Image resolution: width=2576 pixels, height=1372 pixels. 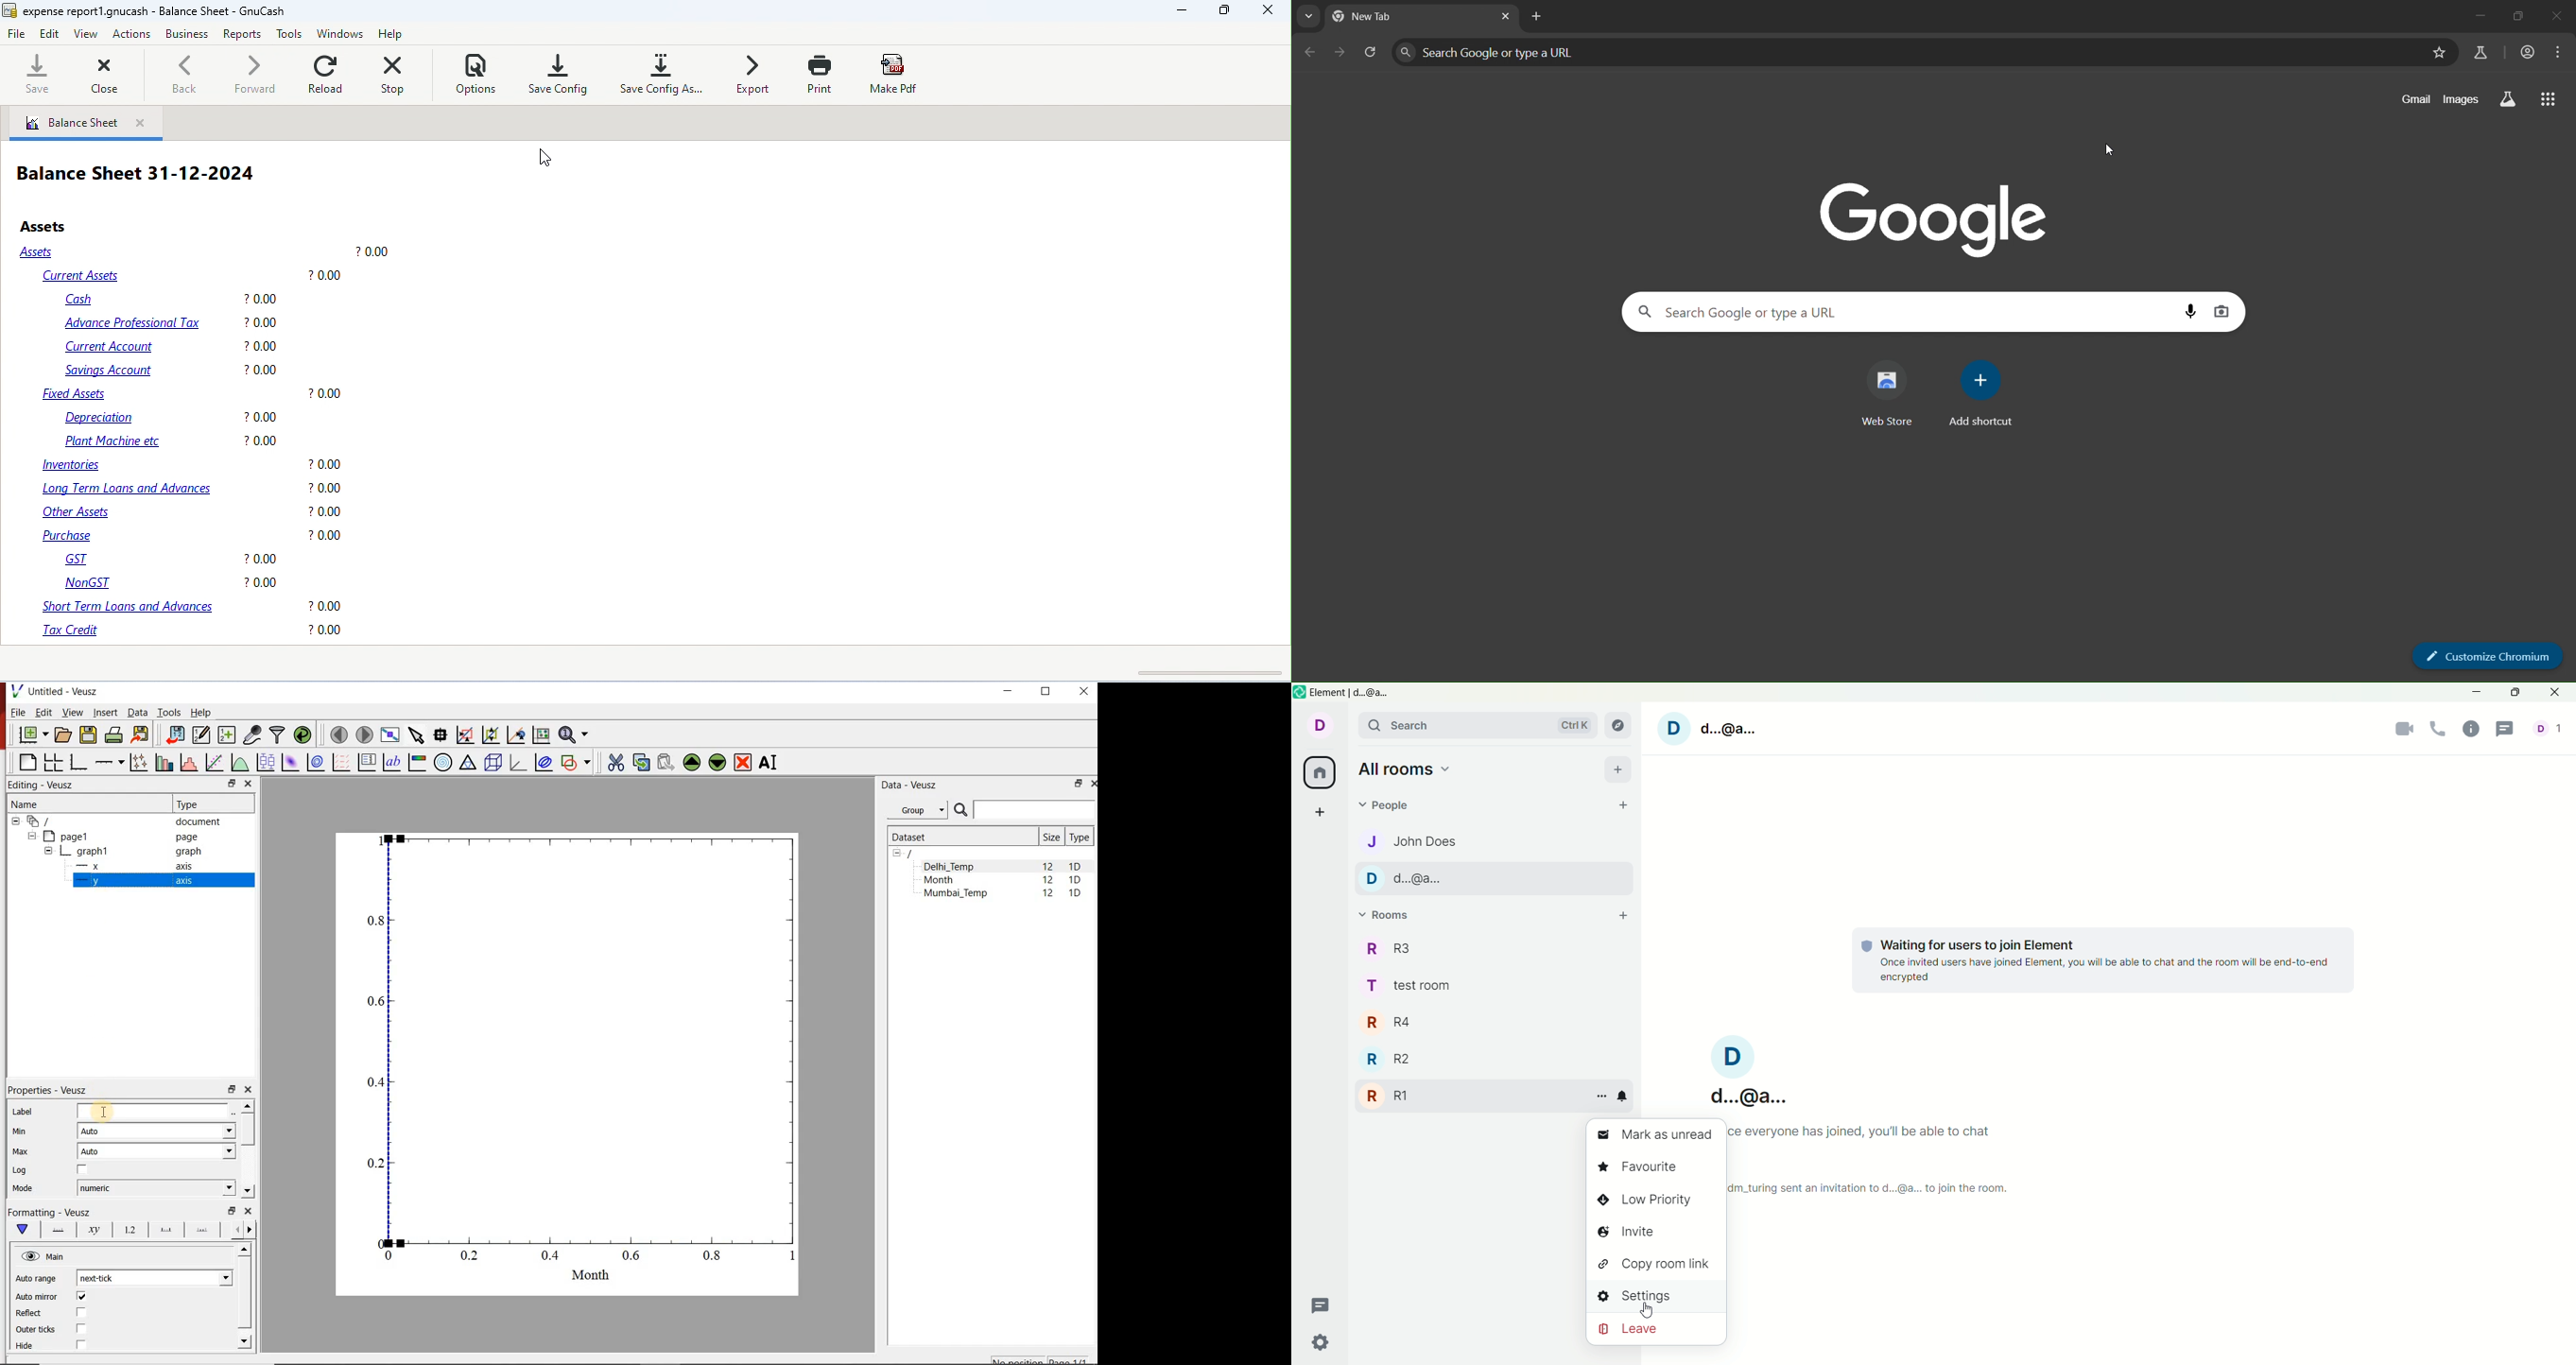 What do you see at coordinates (1868, 1135) in the screenshot?
I see `once everyone has joined you'll be able to chat` at bounding box center [1868, 1135].